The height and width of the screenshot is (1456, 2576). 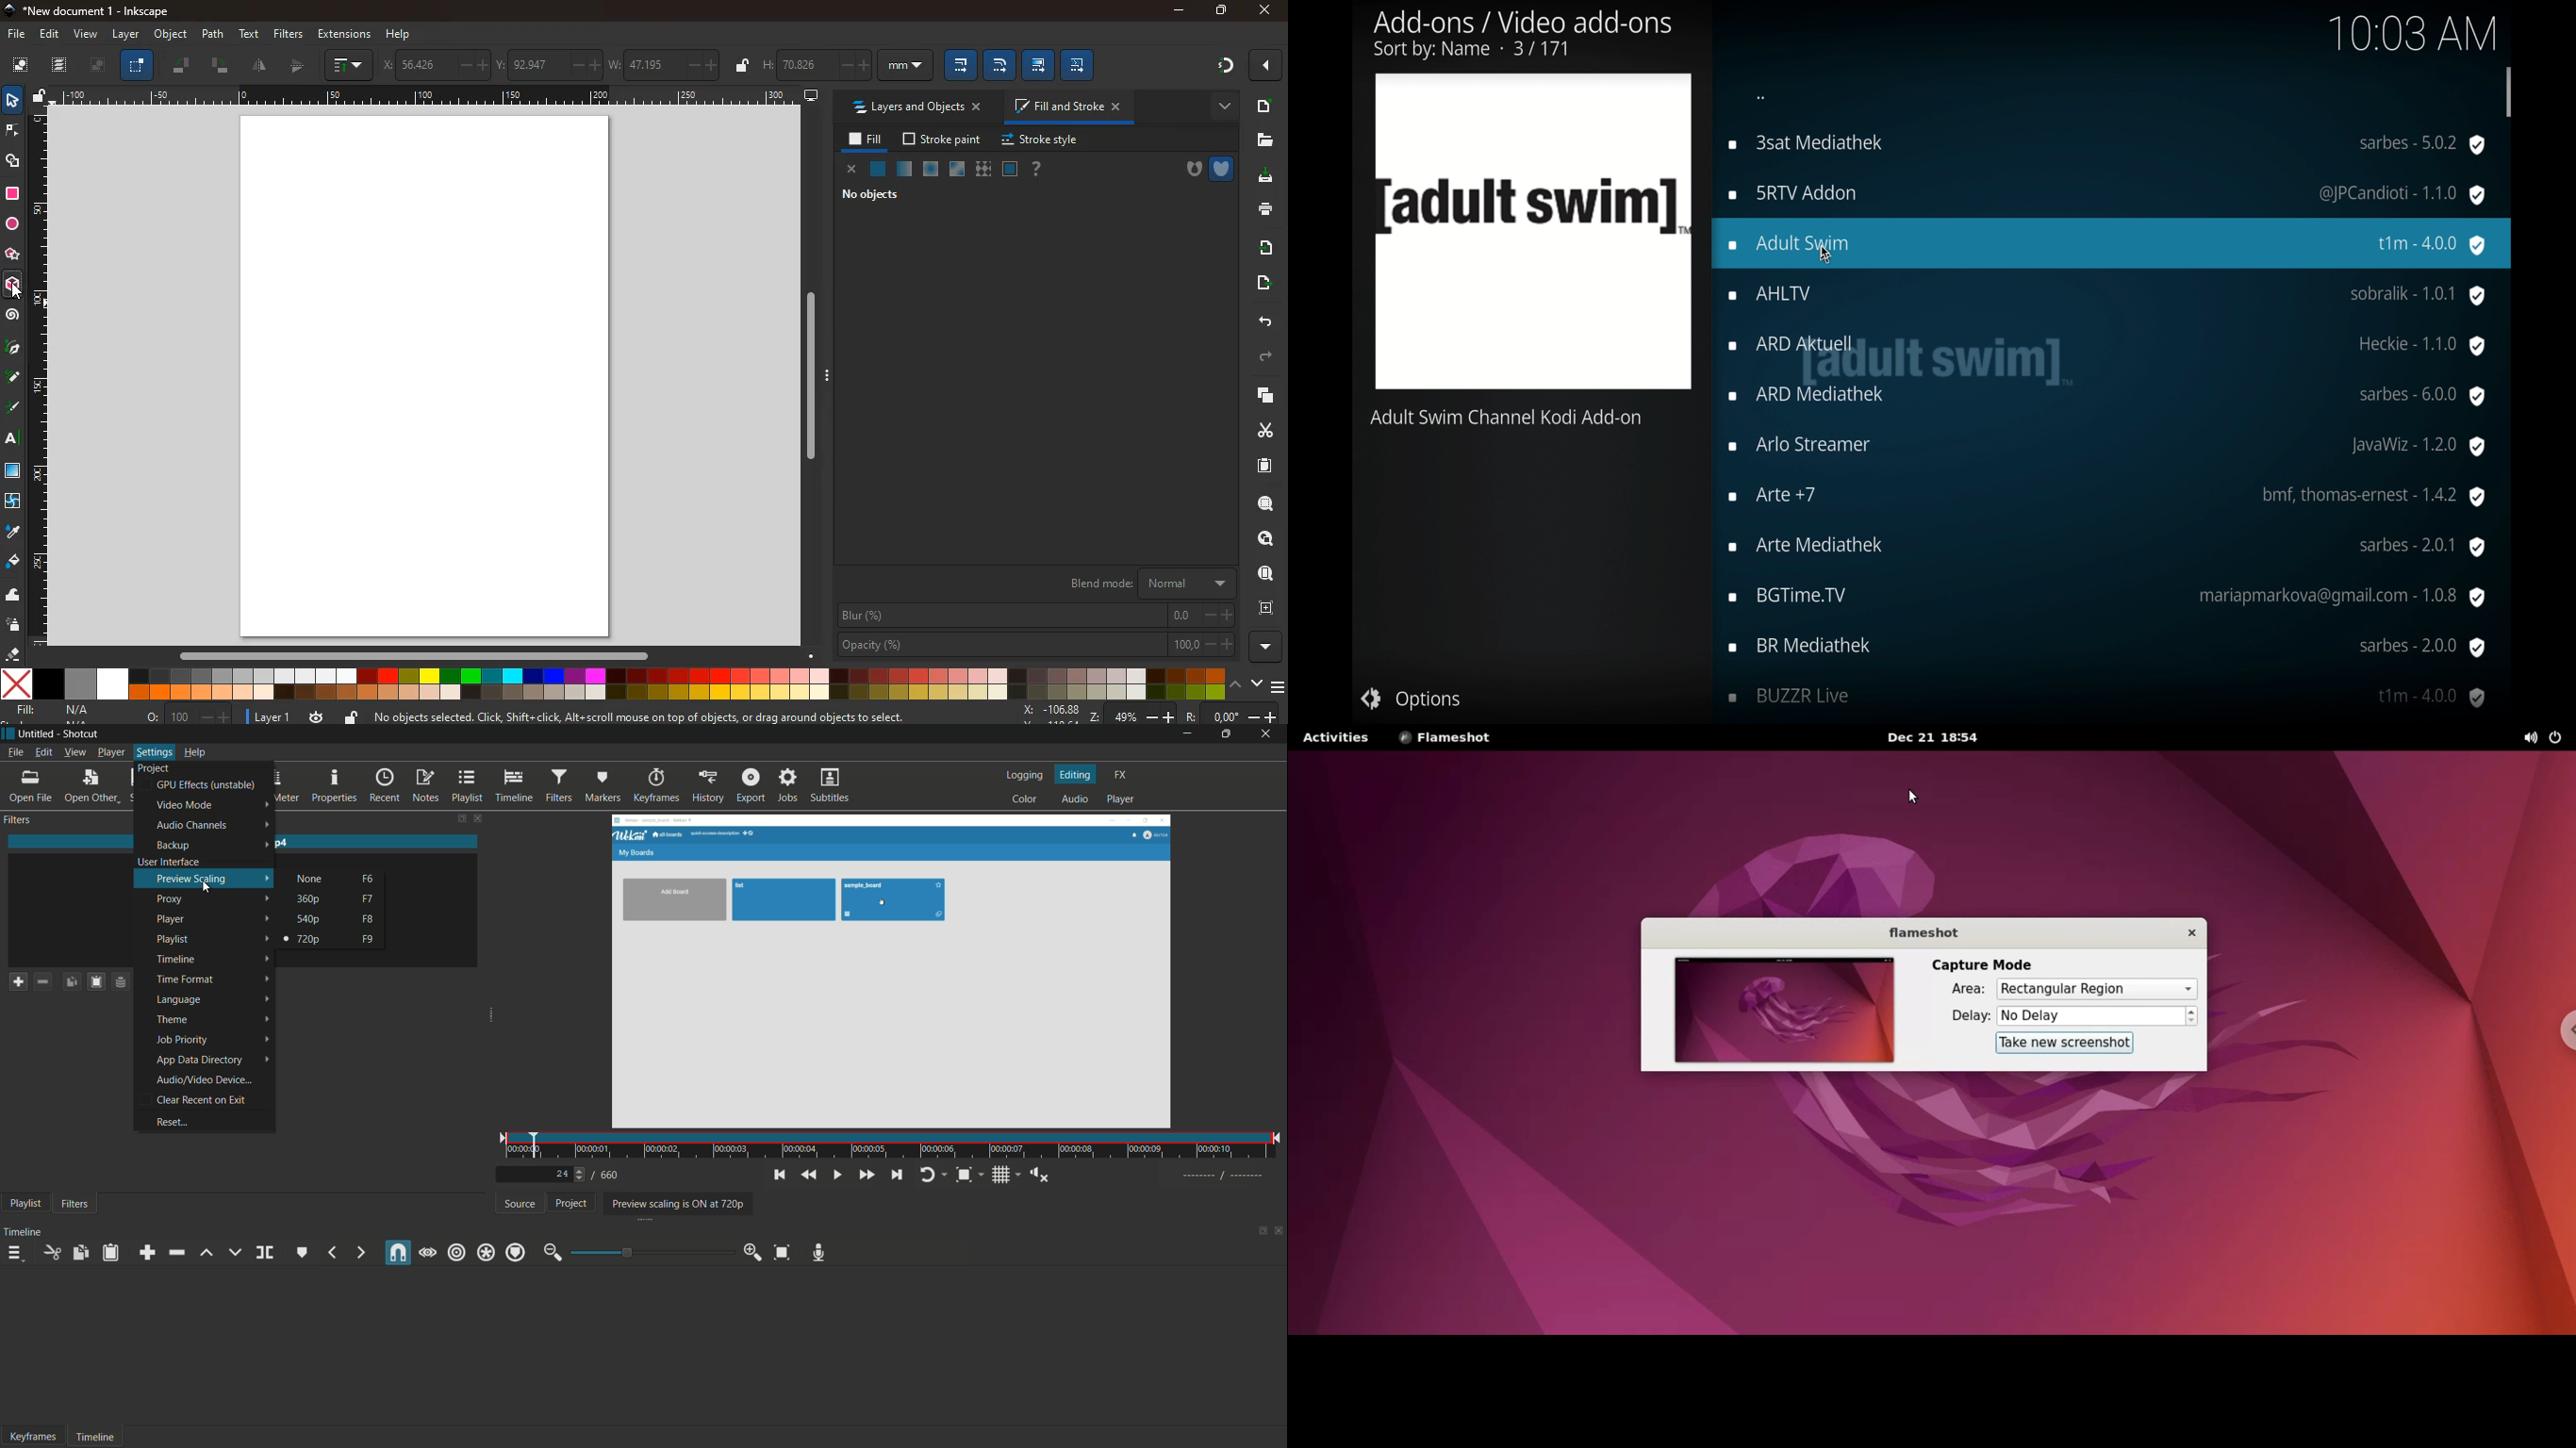 I want to click on toggle grid, so click(x=1001, y=1176).